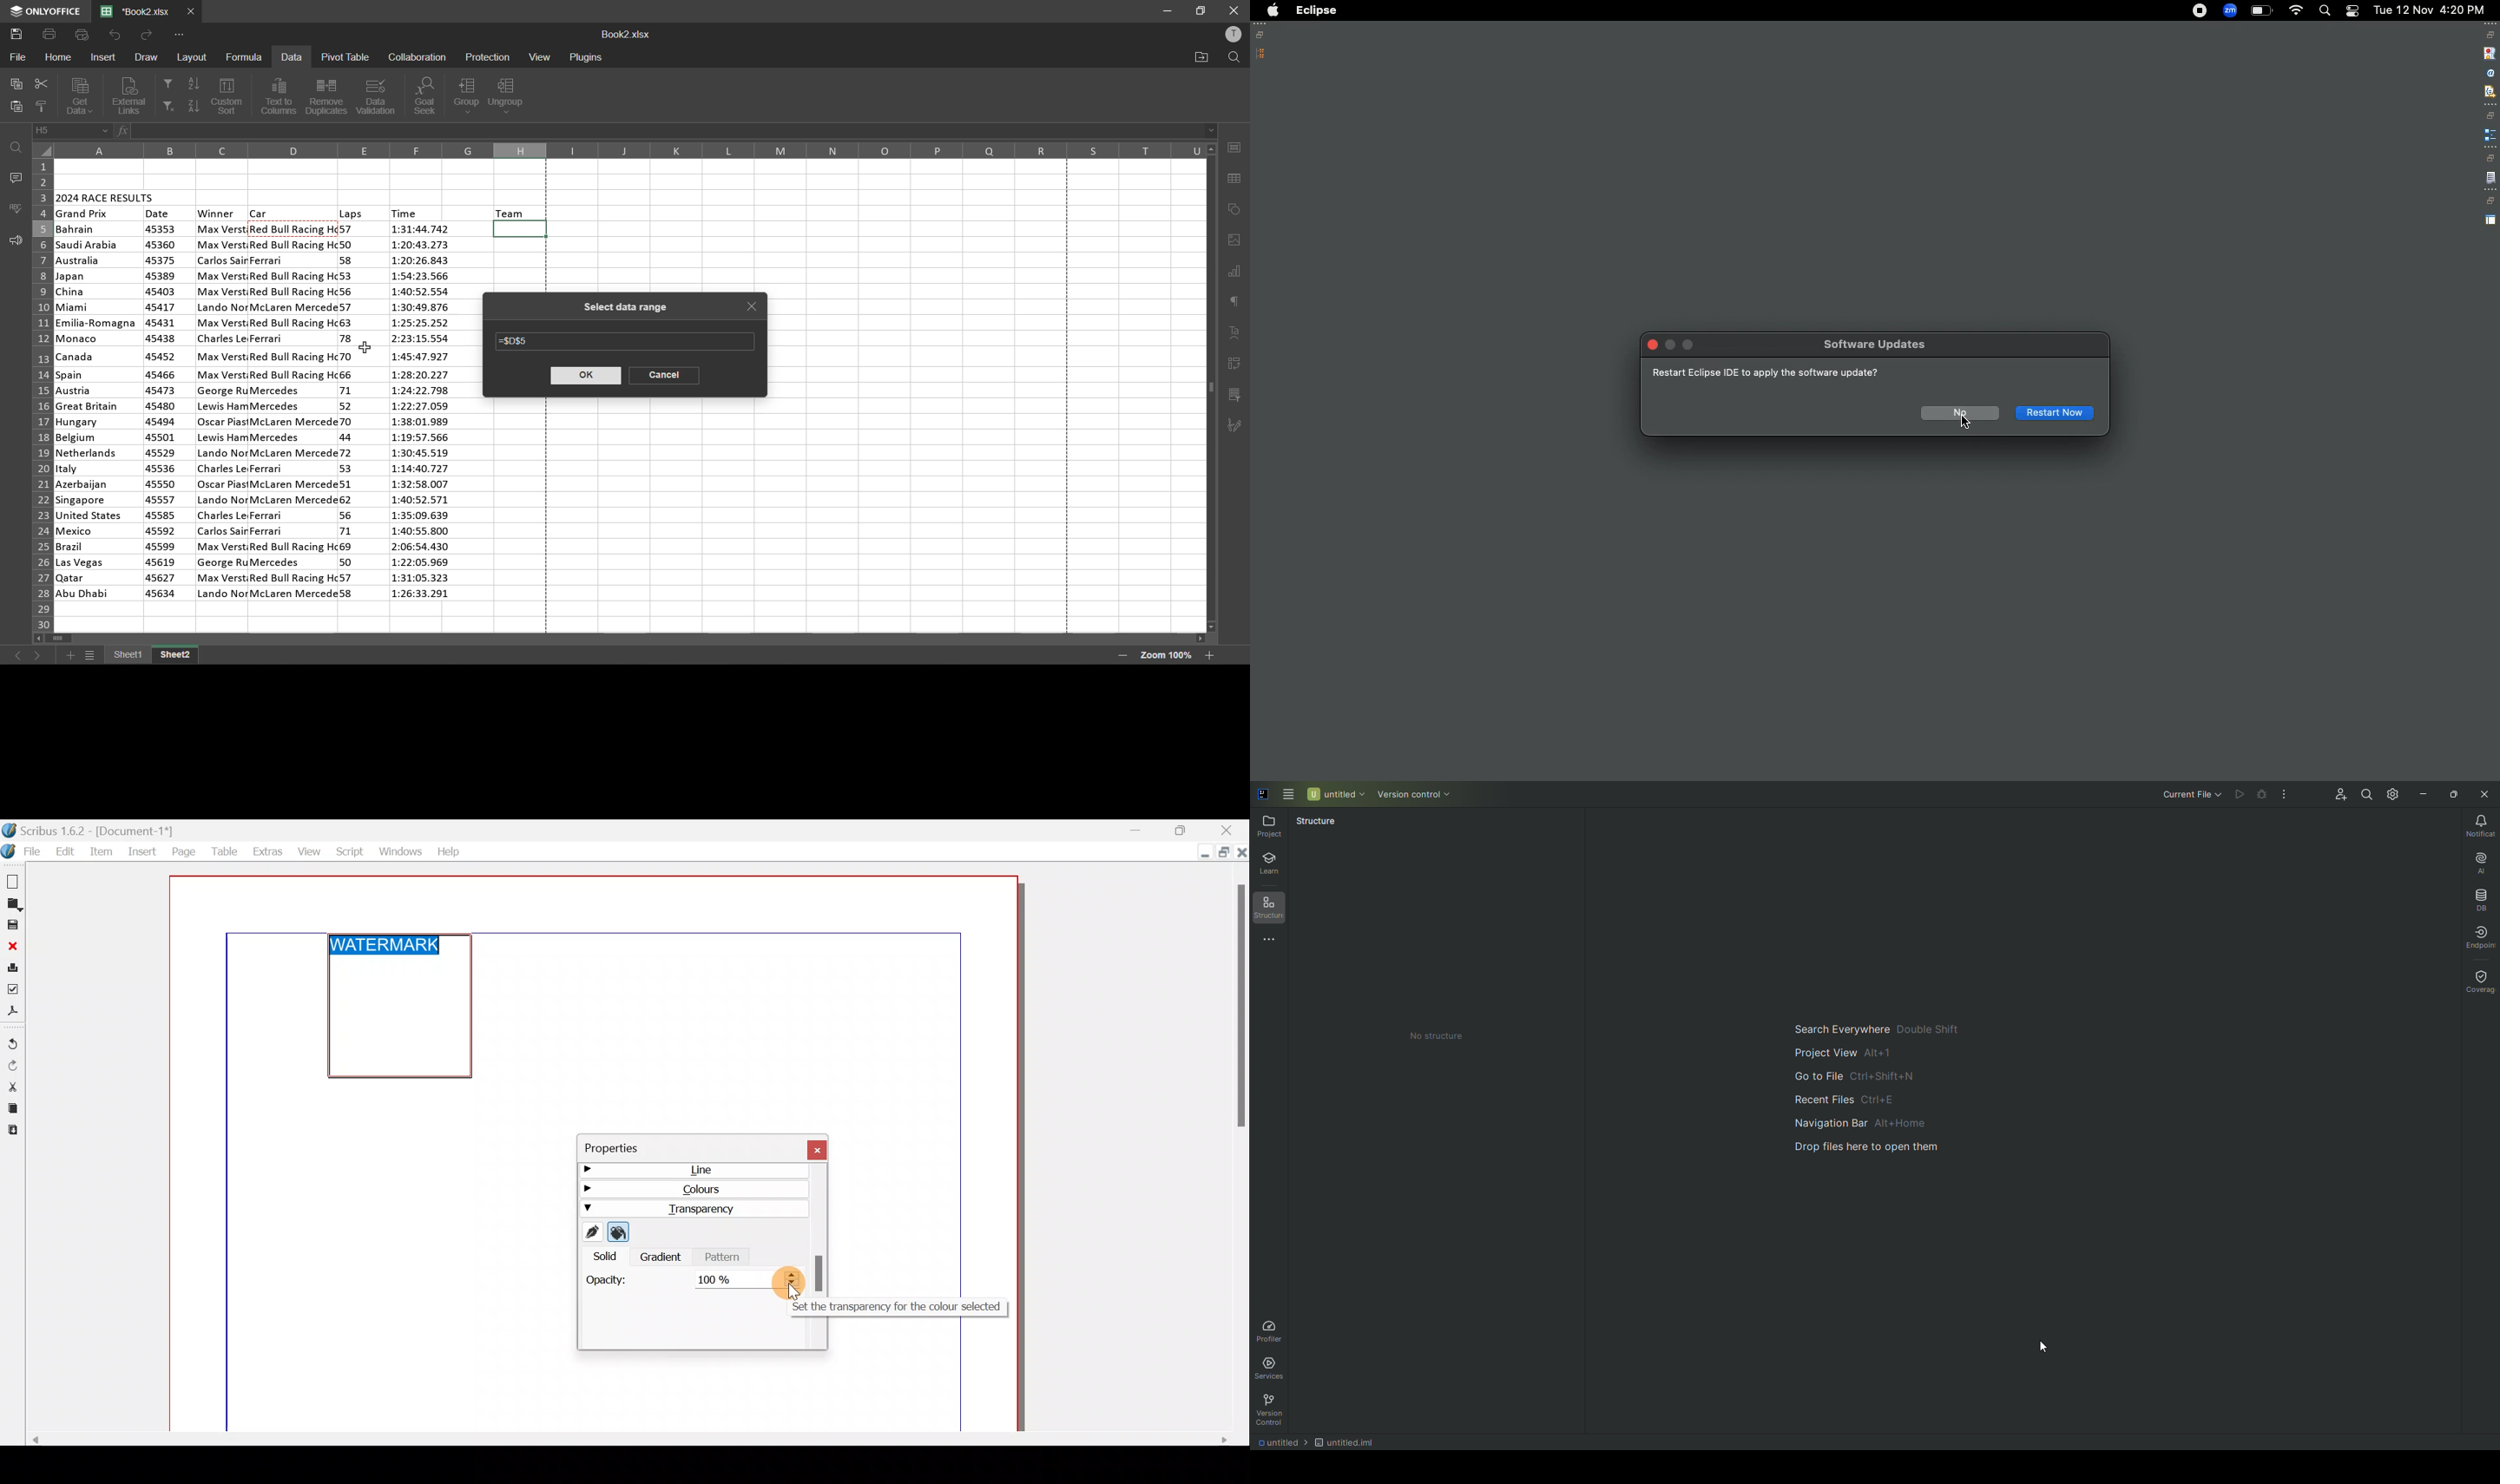 This screenshot has width=2520, height=1484. I want to click on Maximise, so click(1222, 851).